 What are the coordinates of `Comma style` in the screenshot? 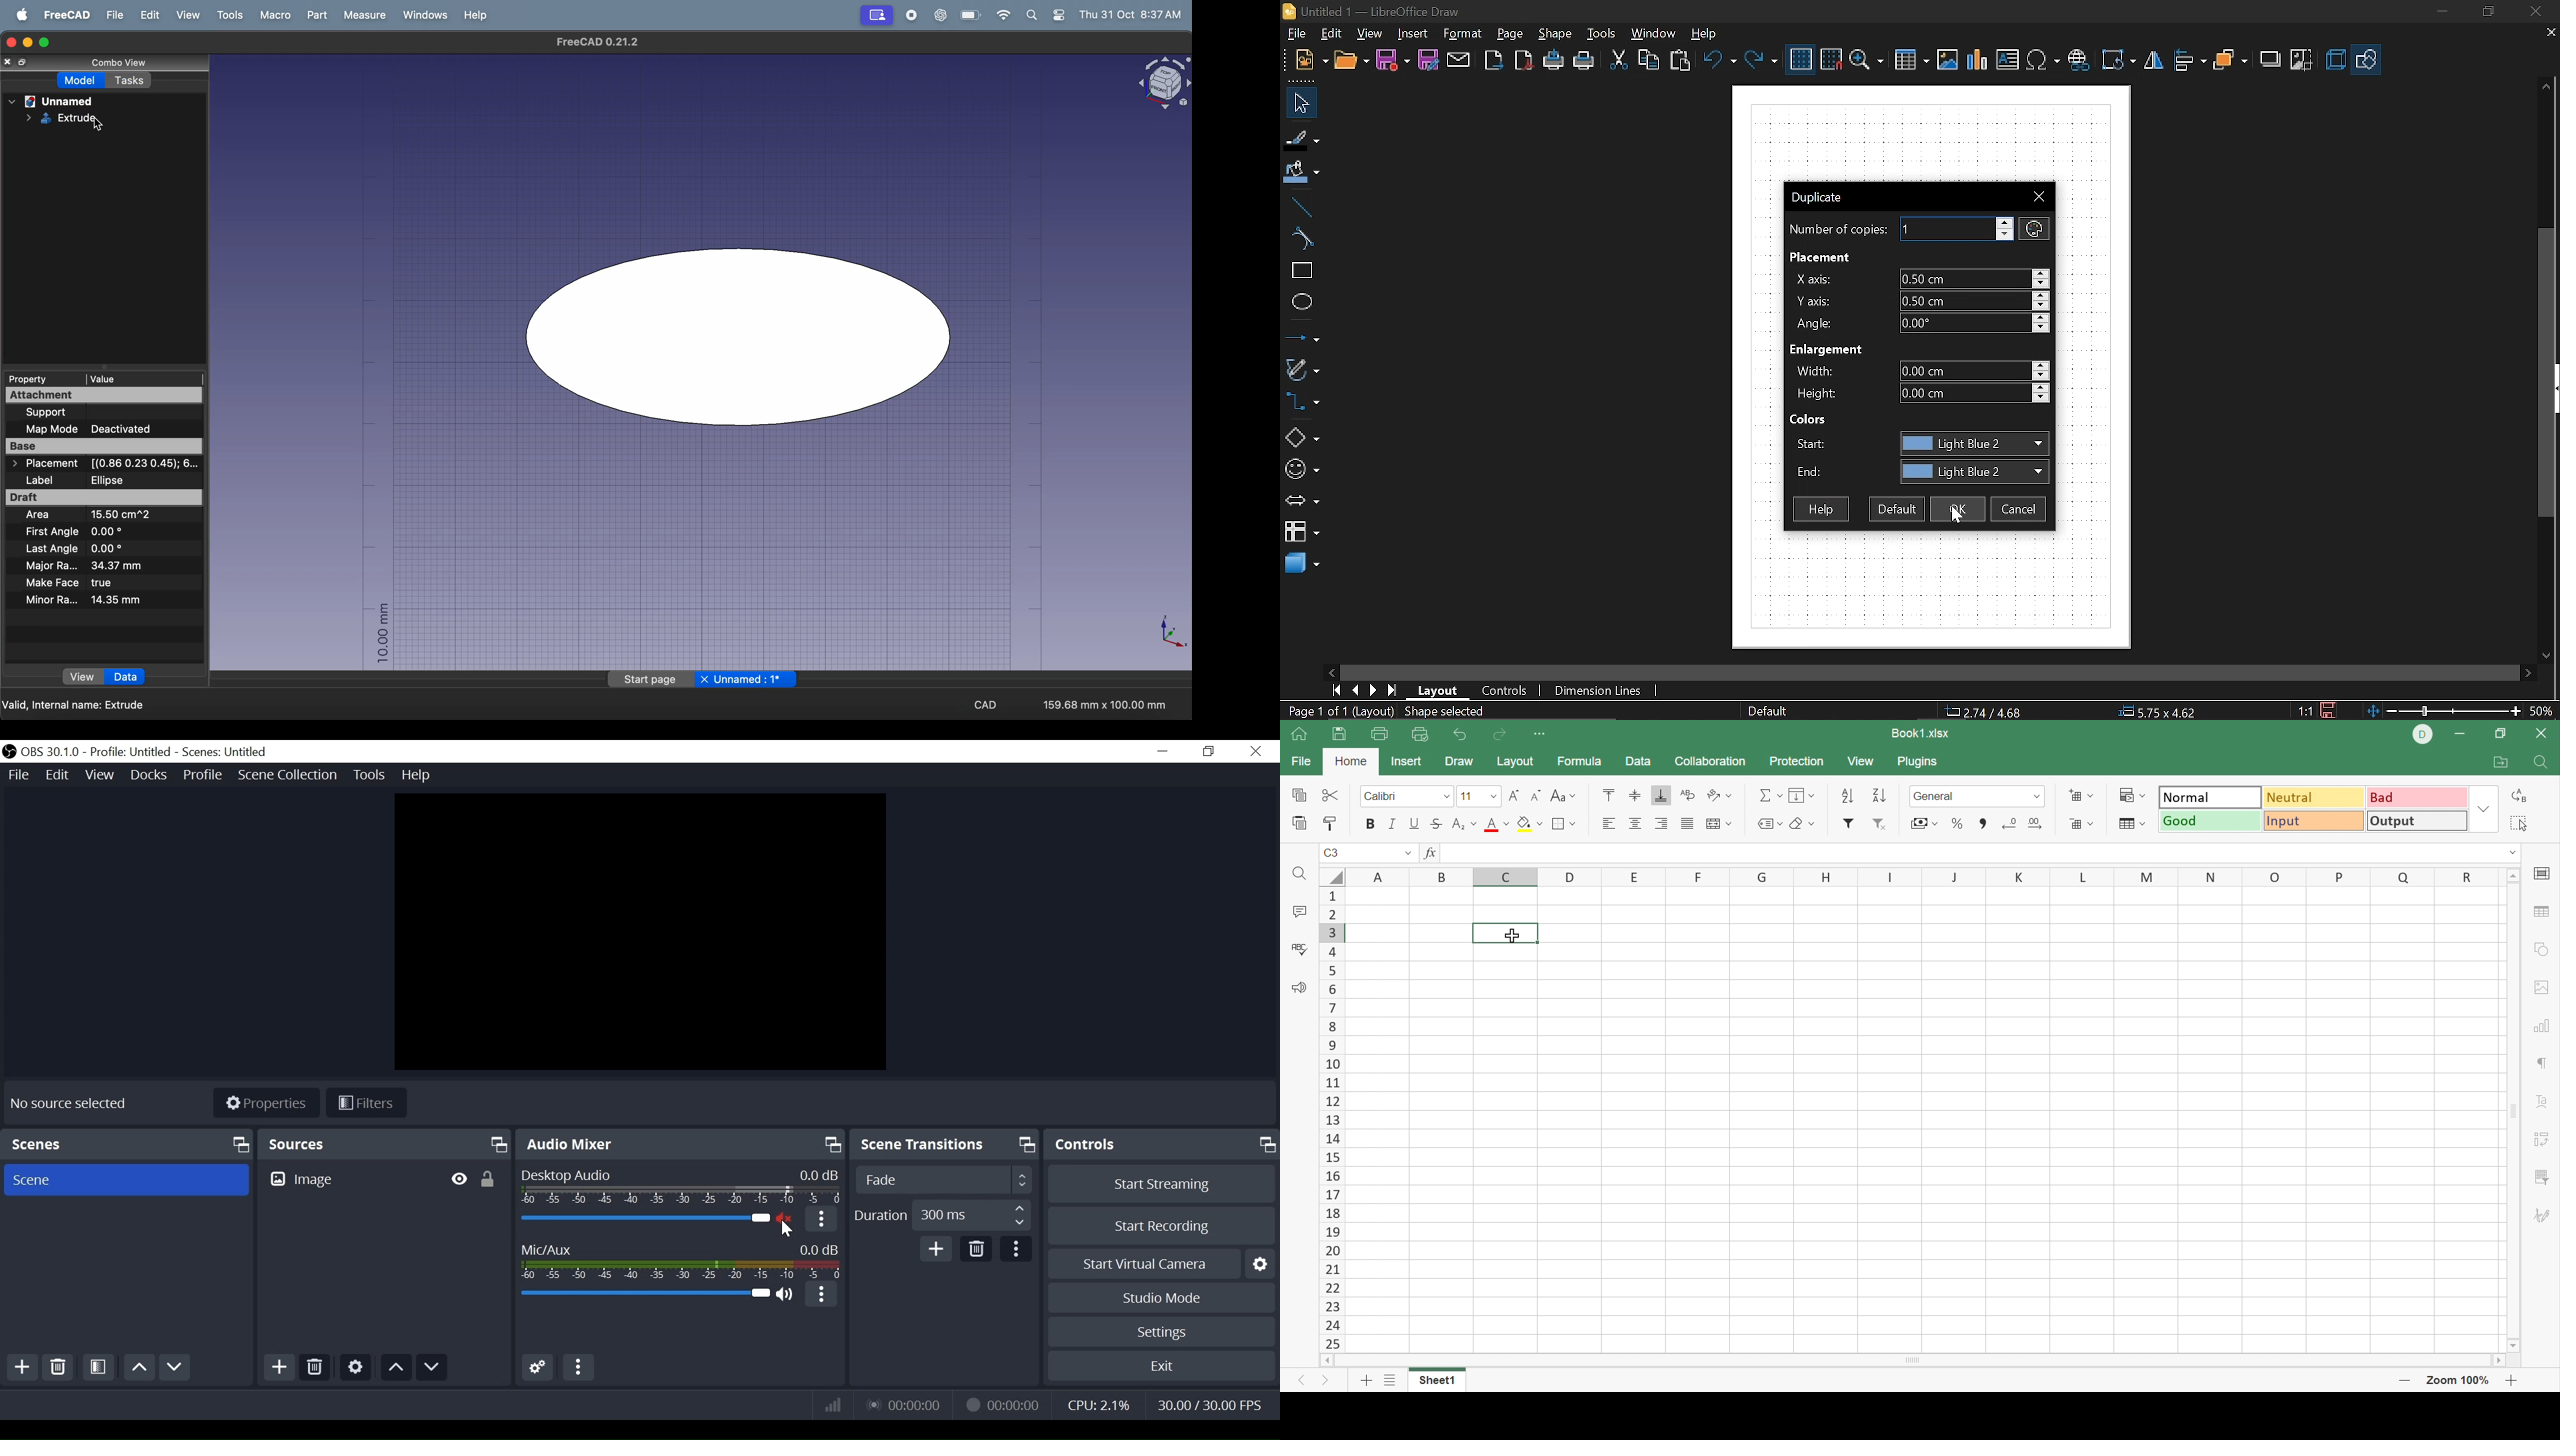 It's located at (1985, 823).